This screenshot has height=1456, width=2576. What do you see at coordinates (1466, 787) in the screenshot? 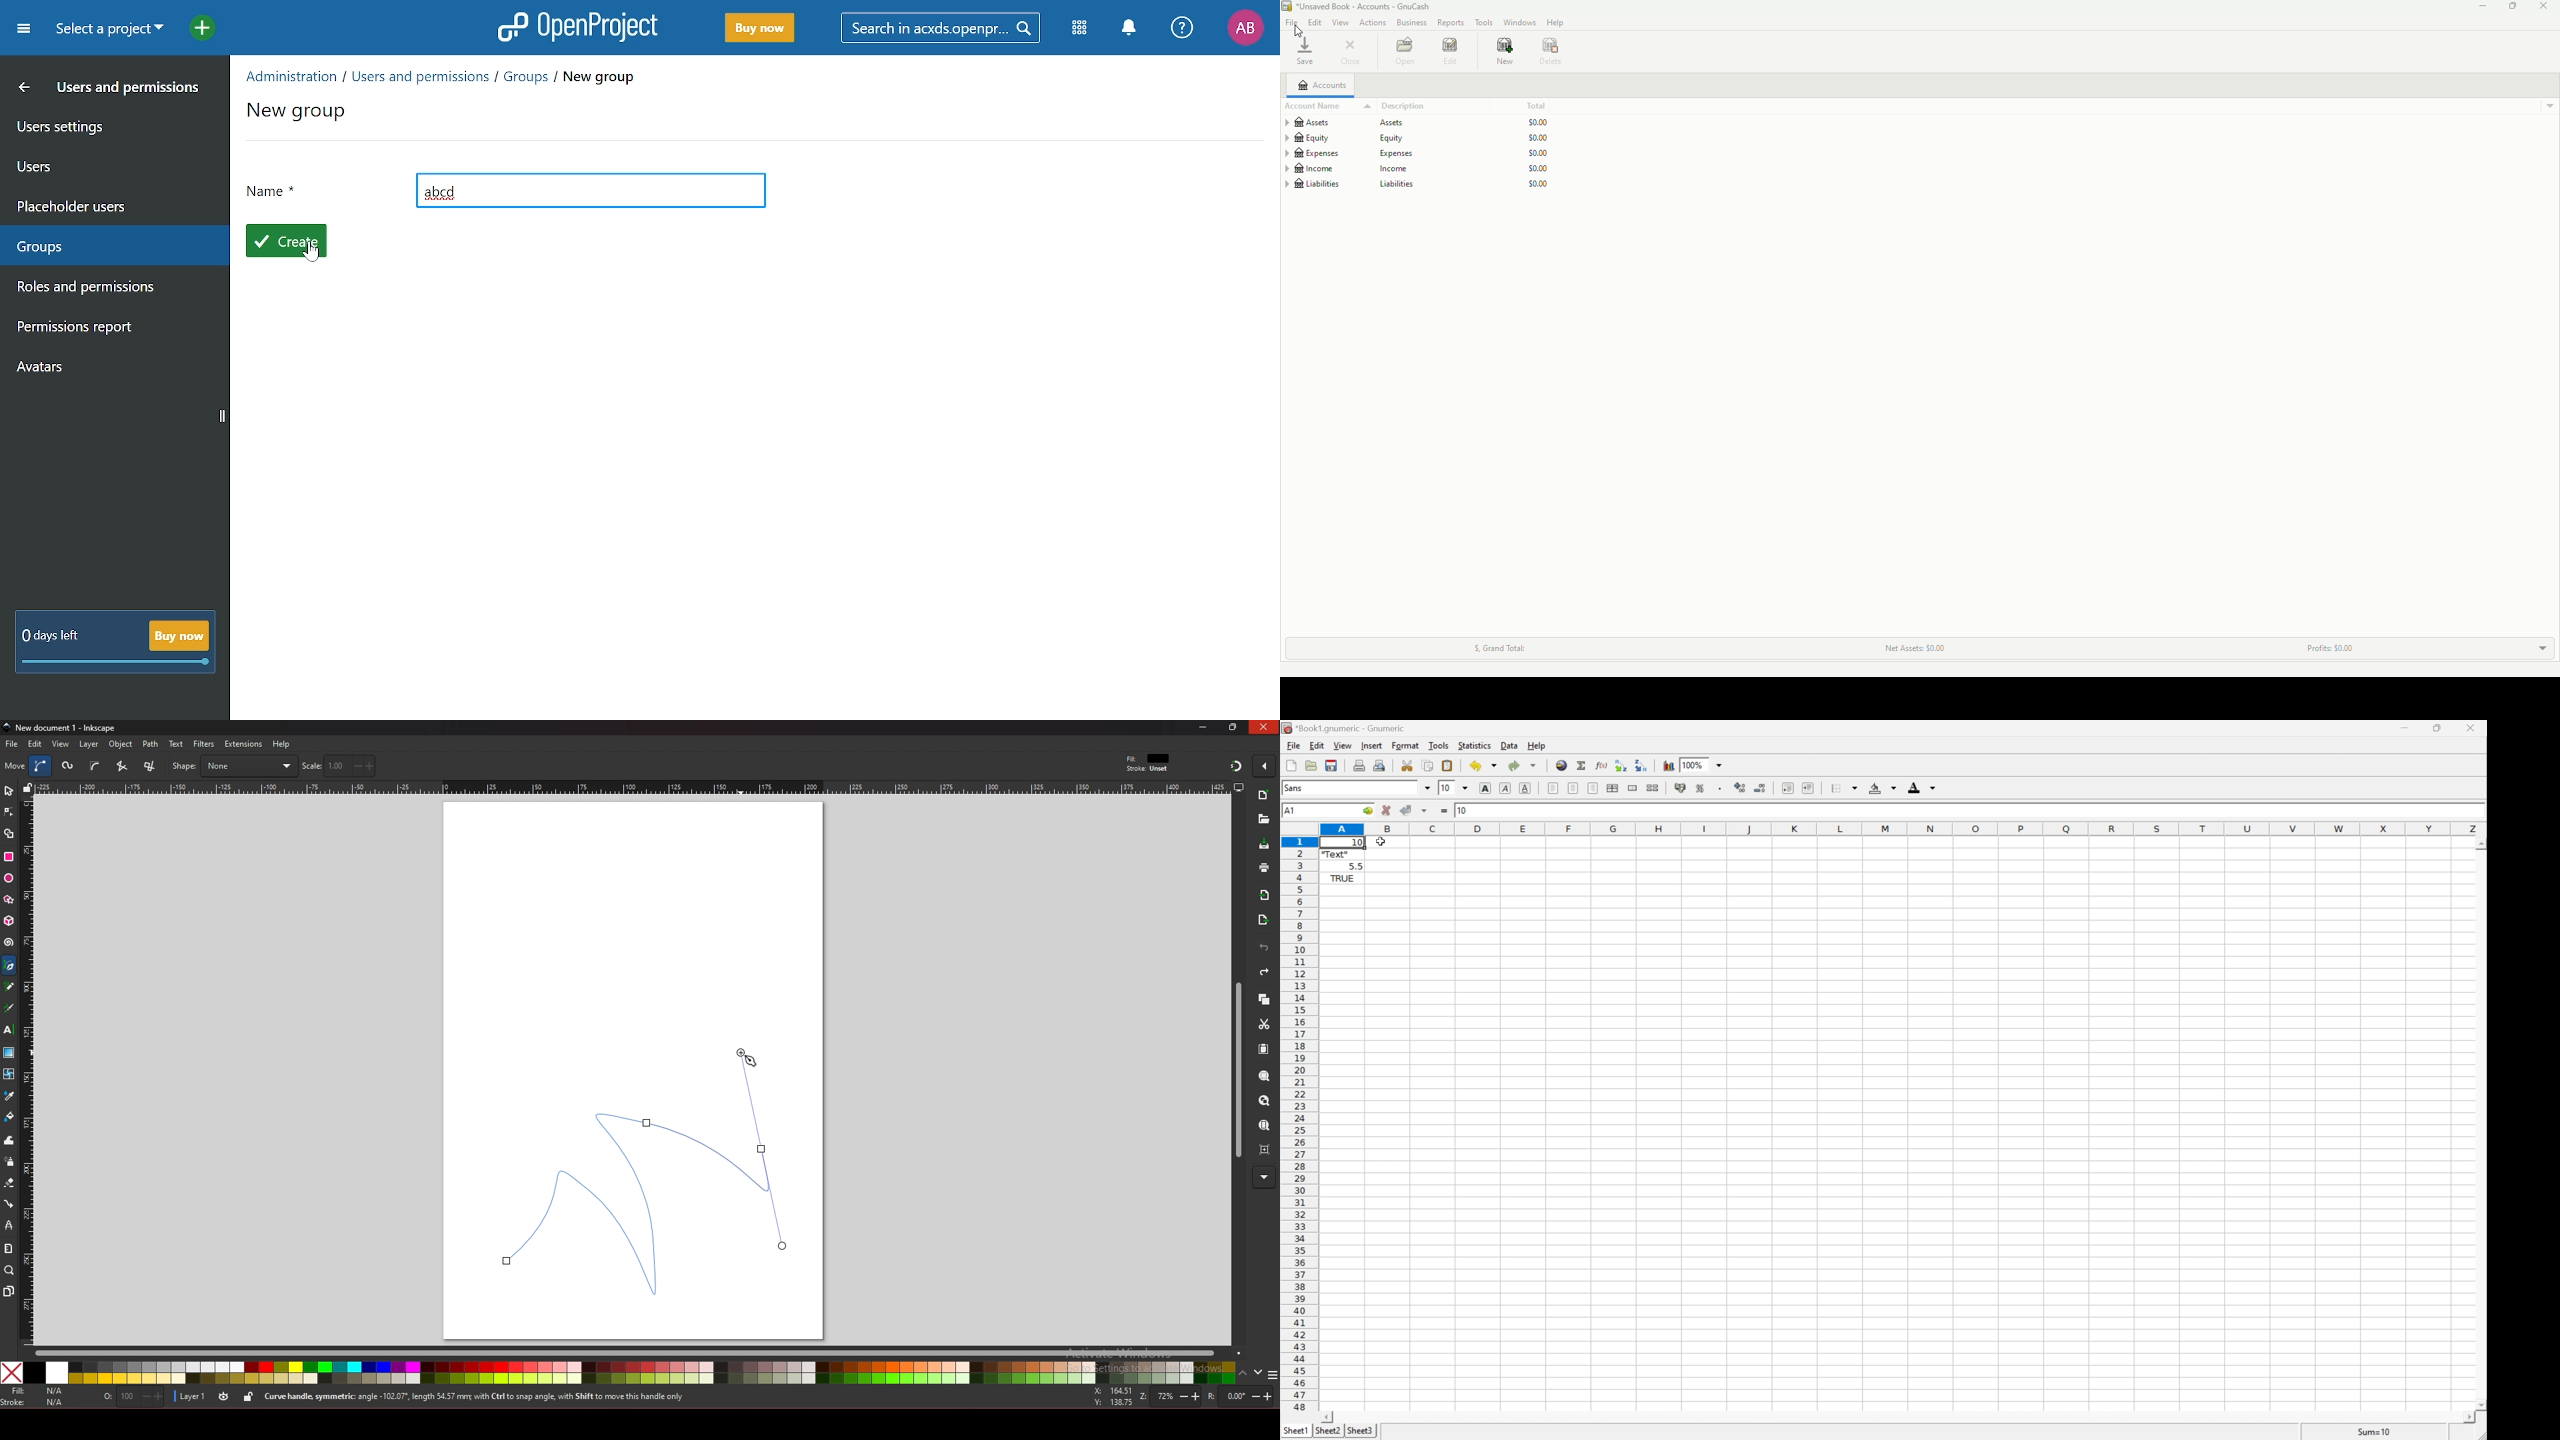
I see `Drop Down` at bounding box center [1466, 787].